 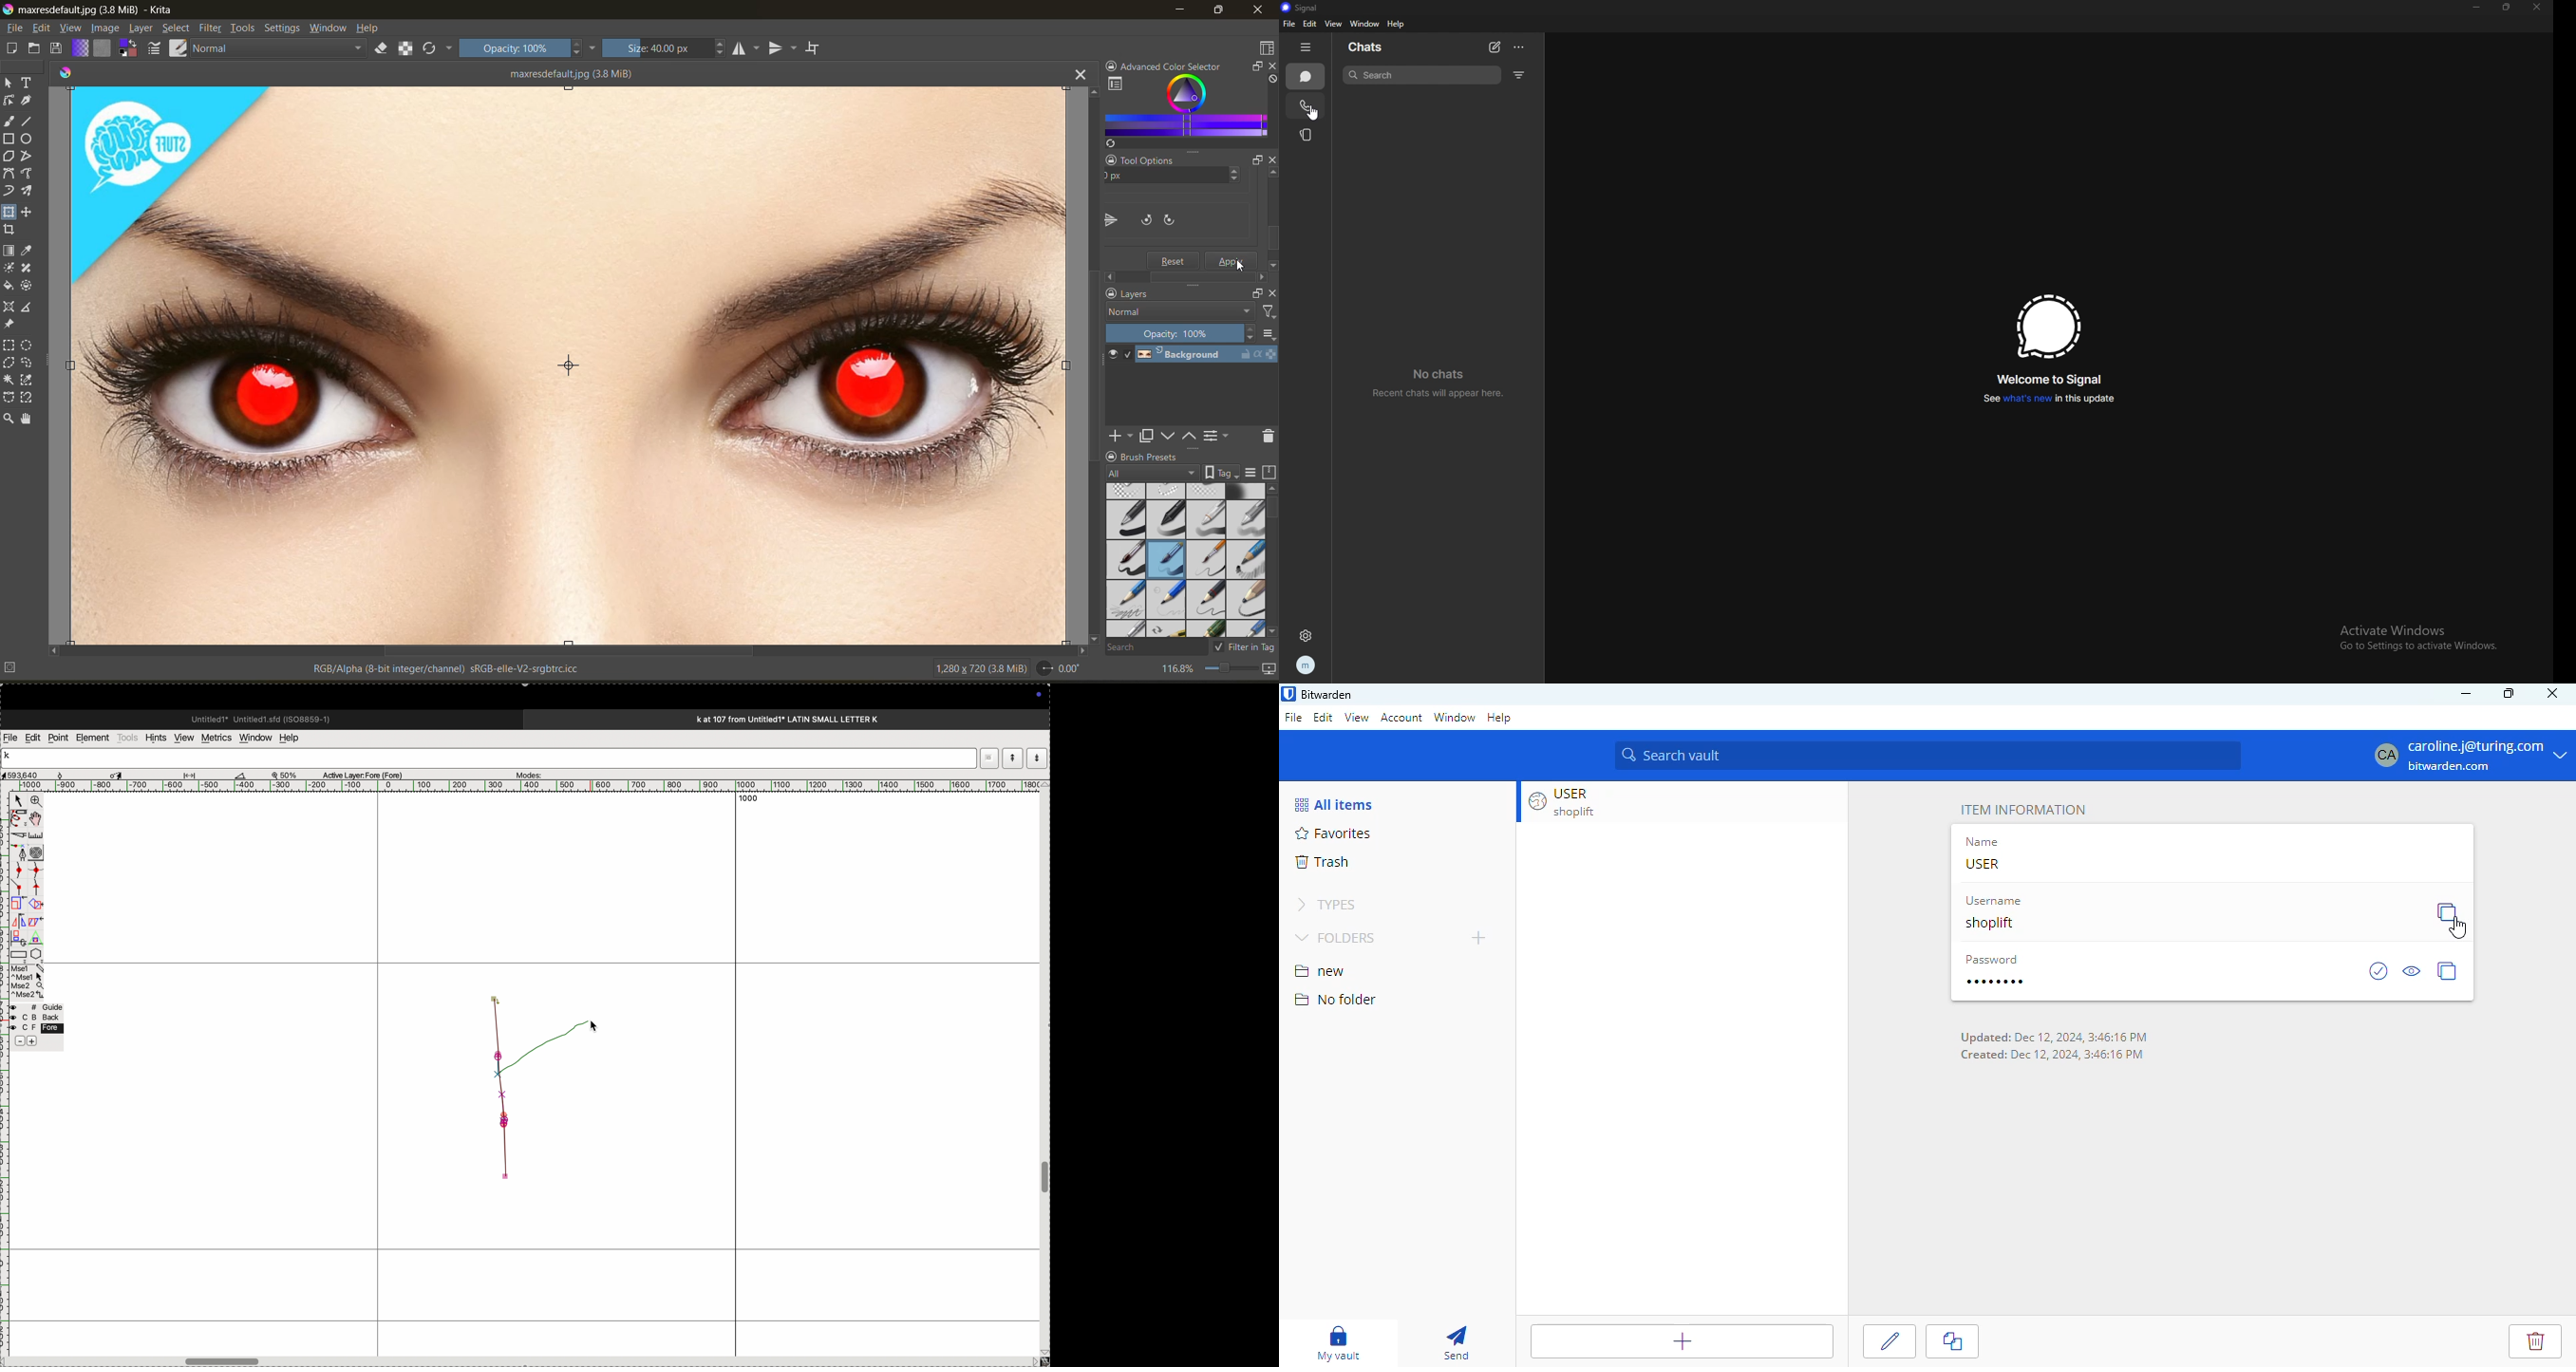 What do you see at coordinates (1335, 805) in the screenshot?
I see `all items` at bounding box center [1335, 805].